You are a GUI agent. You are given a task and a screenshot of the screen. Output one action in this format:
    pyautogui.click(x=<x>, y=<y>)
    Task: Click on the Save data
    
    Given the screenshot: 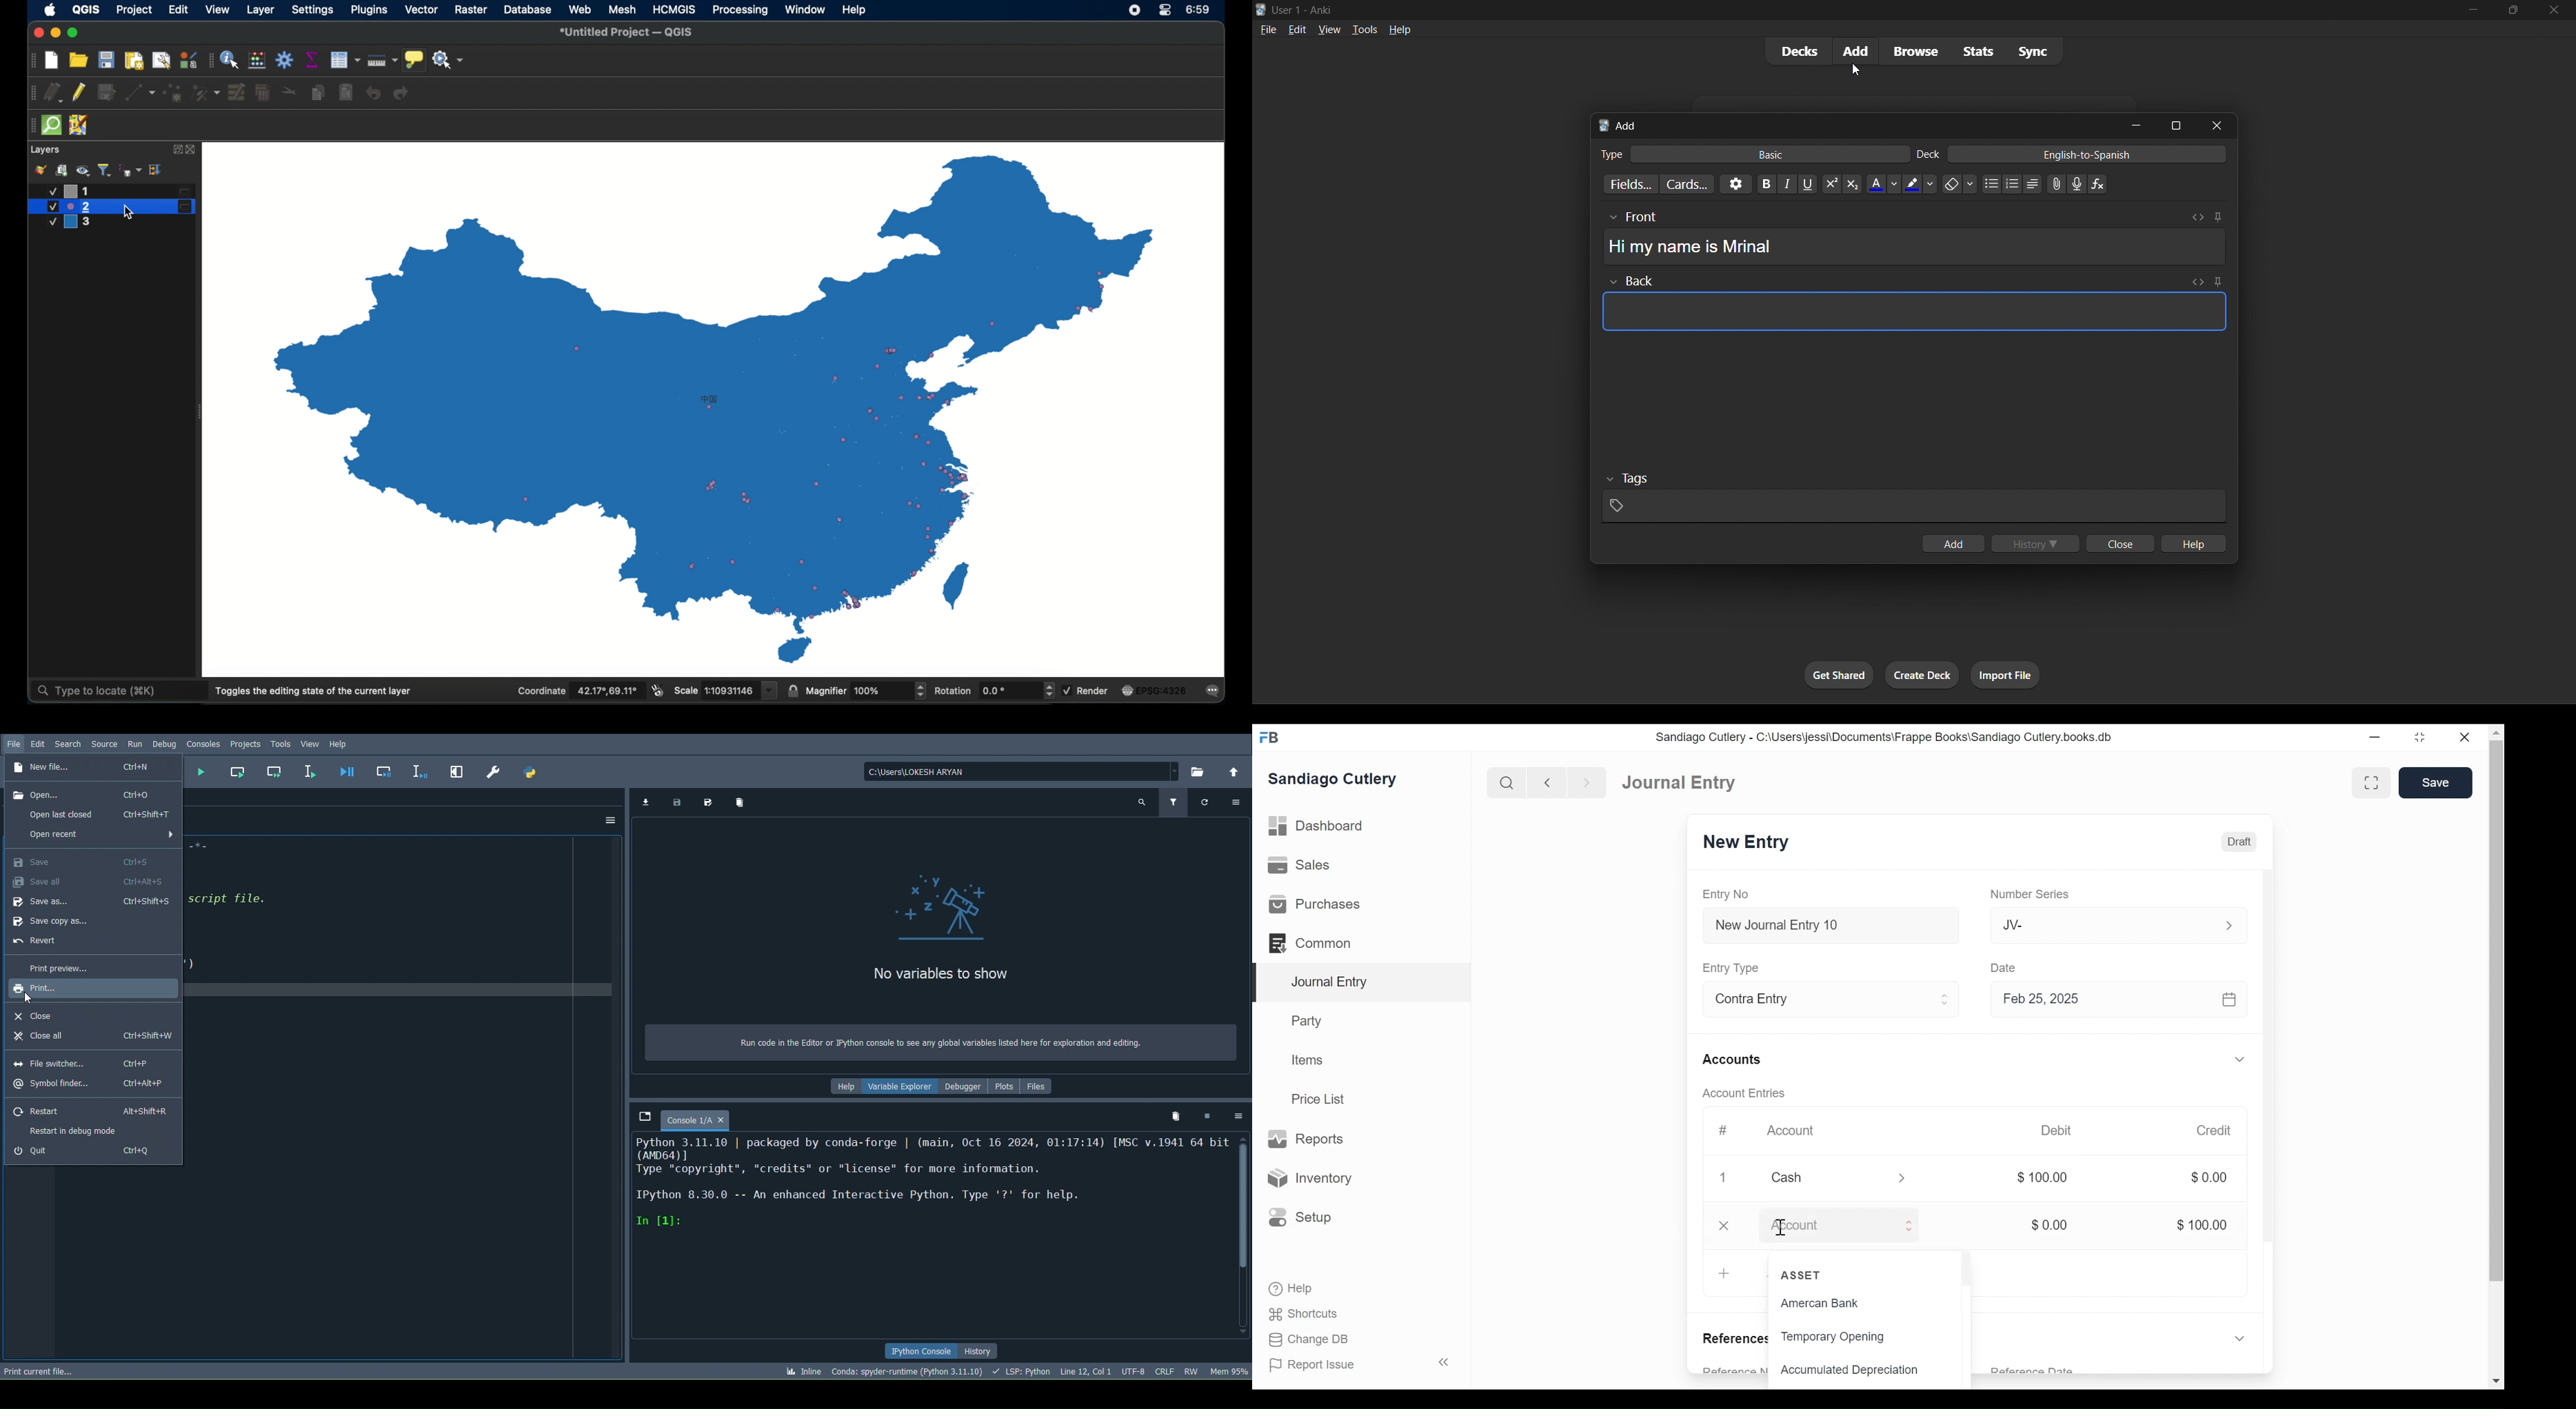 What is the action you would take?
    pyautogui.click(x=680, y=802)
    